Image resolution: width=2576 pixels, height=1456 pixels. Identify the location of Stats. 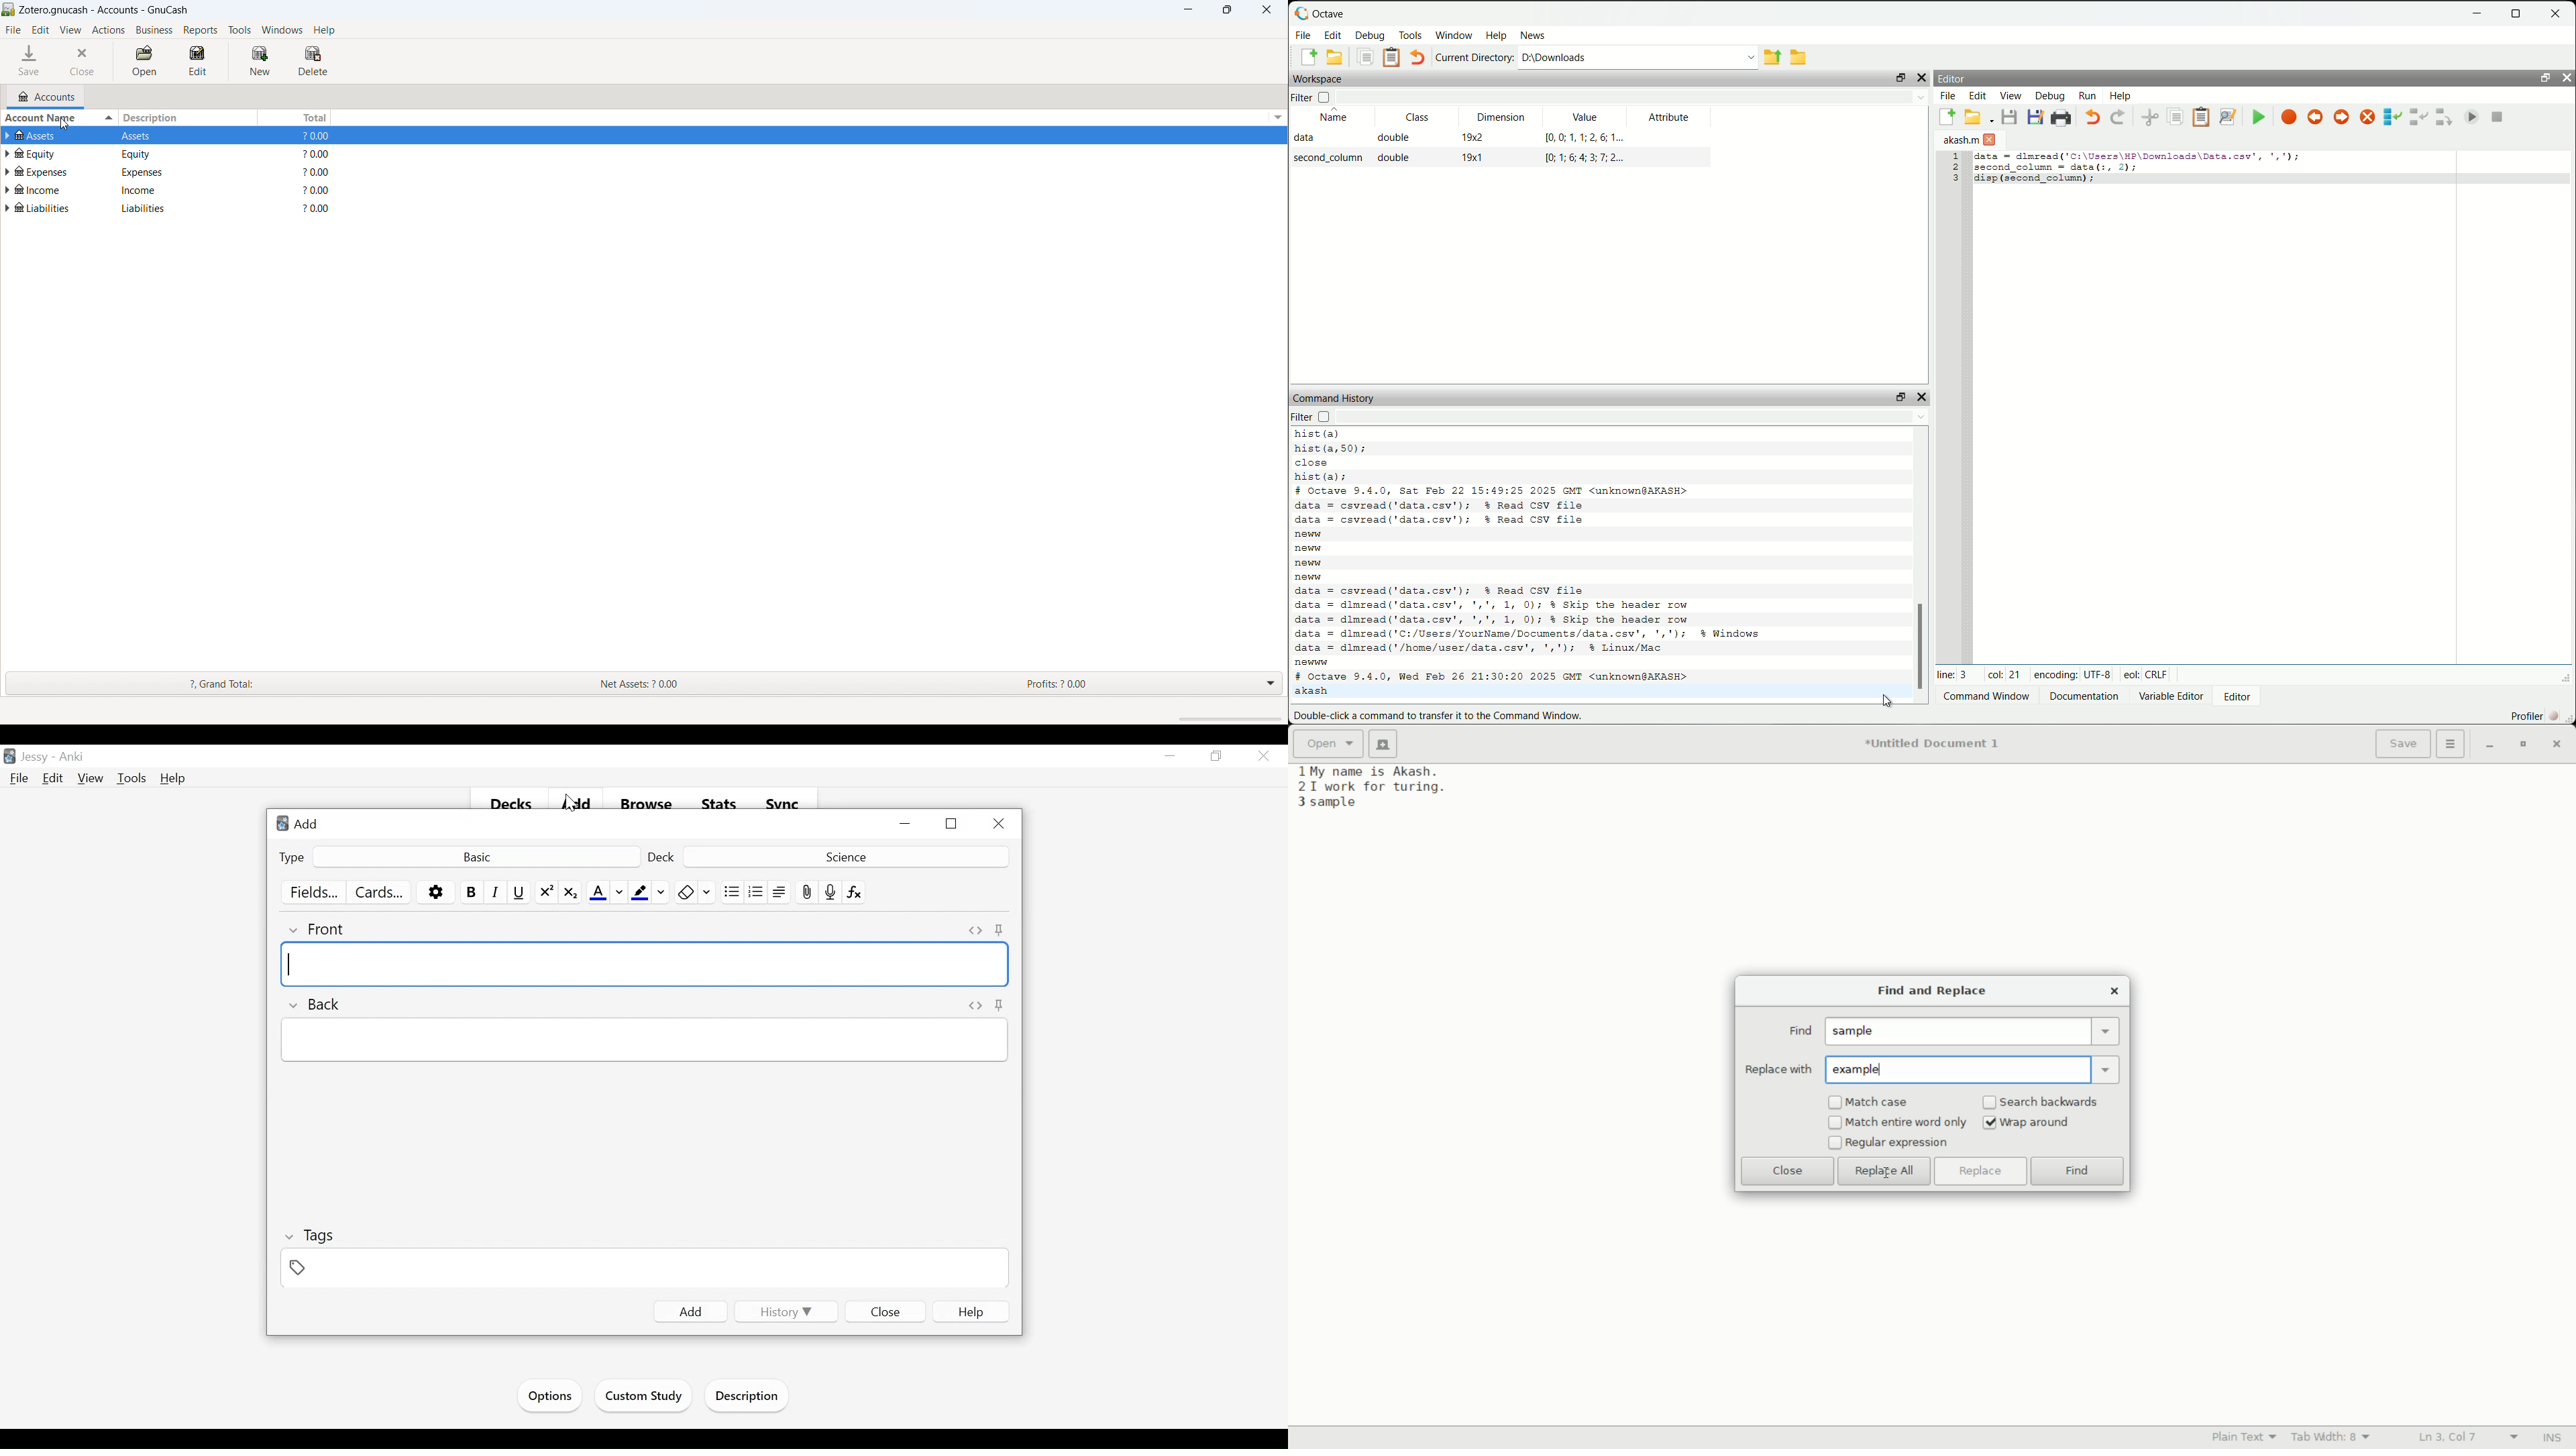
(720, 804).